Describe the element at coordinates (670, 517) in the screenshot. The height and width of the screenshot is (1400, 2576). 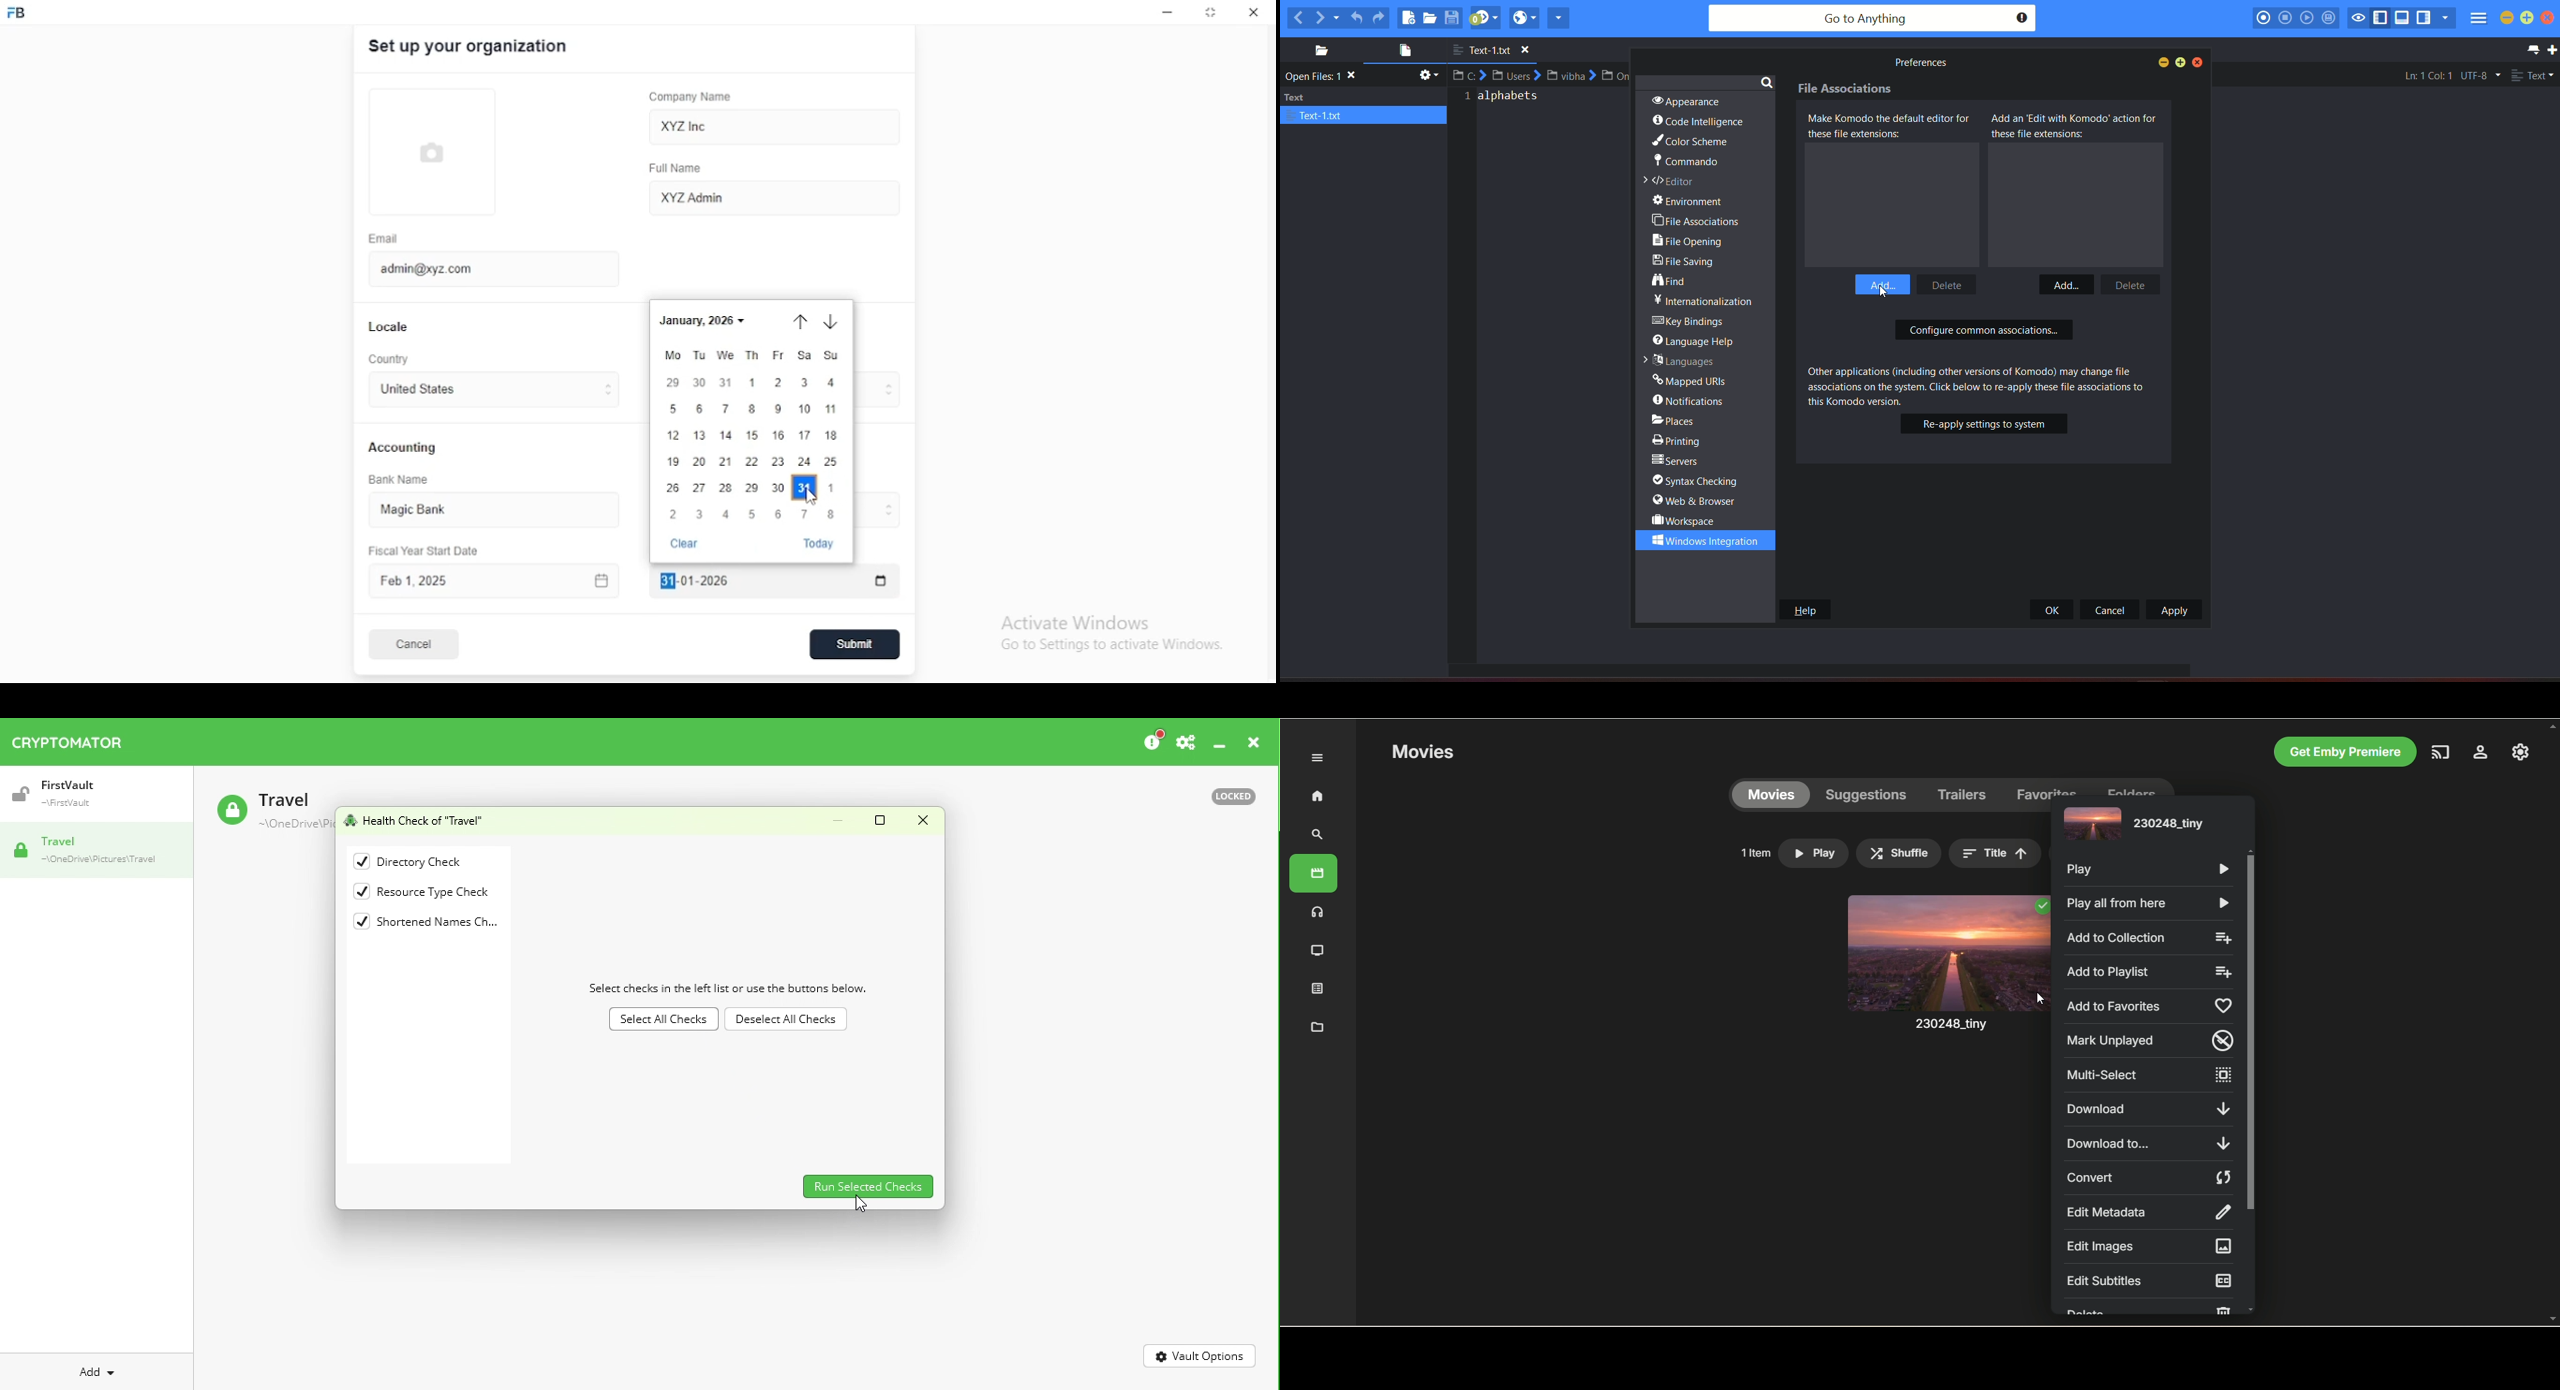
I see `2` at that location.